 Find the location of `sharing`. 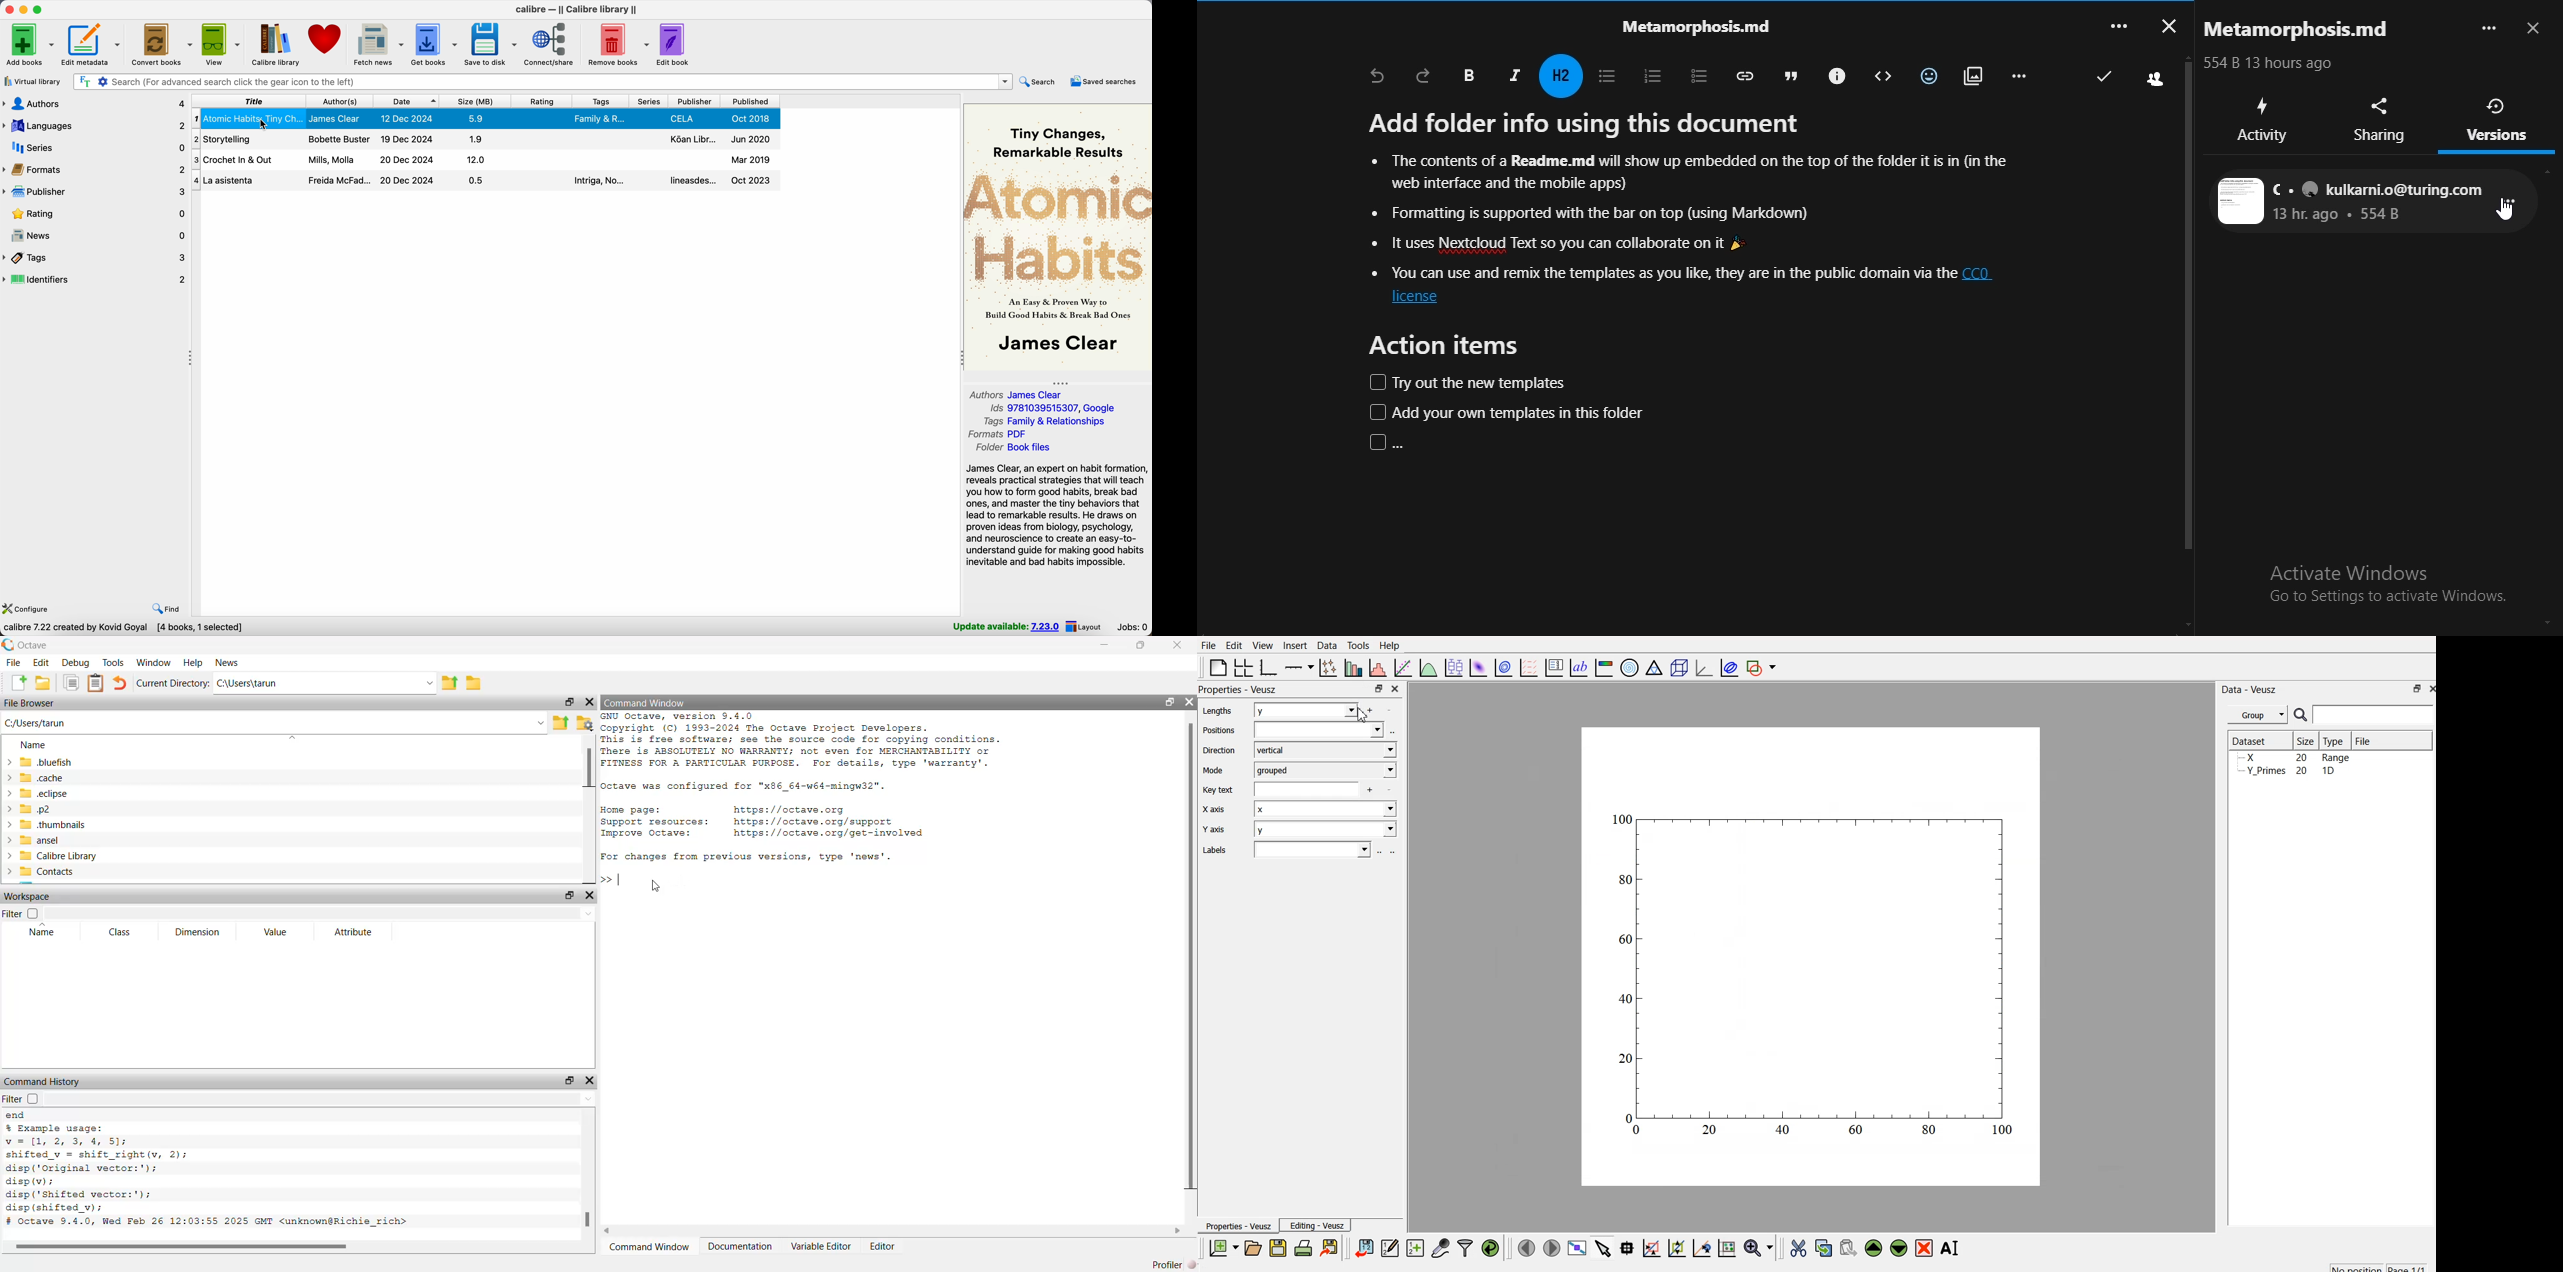

sharing is located at coordinates (2383, 120).